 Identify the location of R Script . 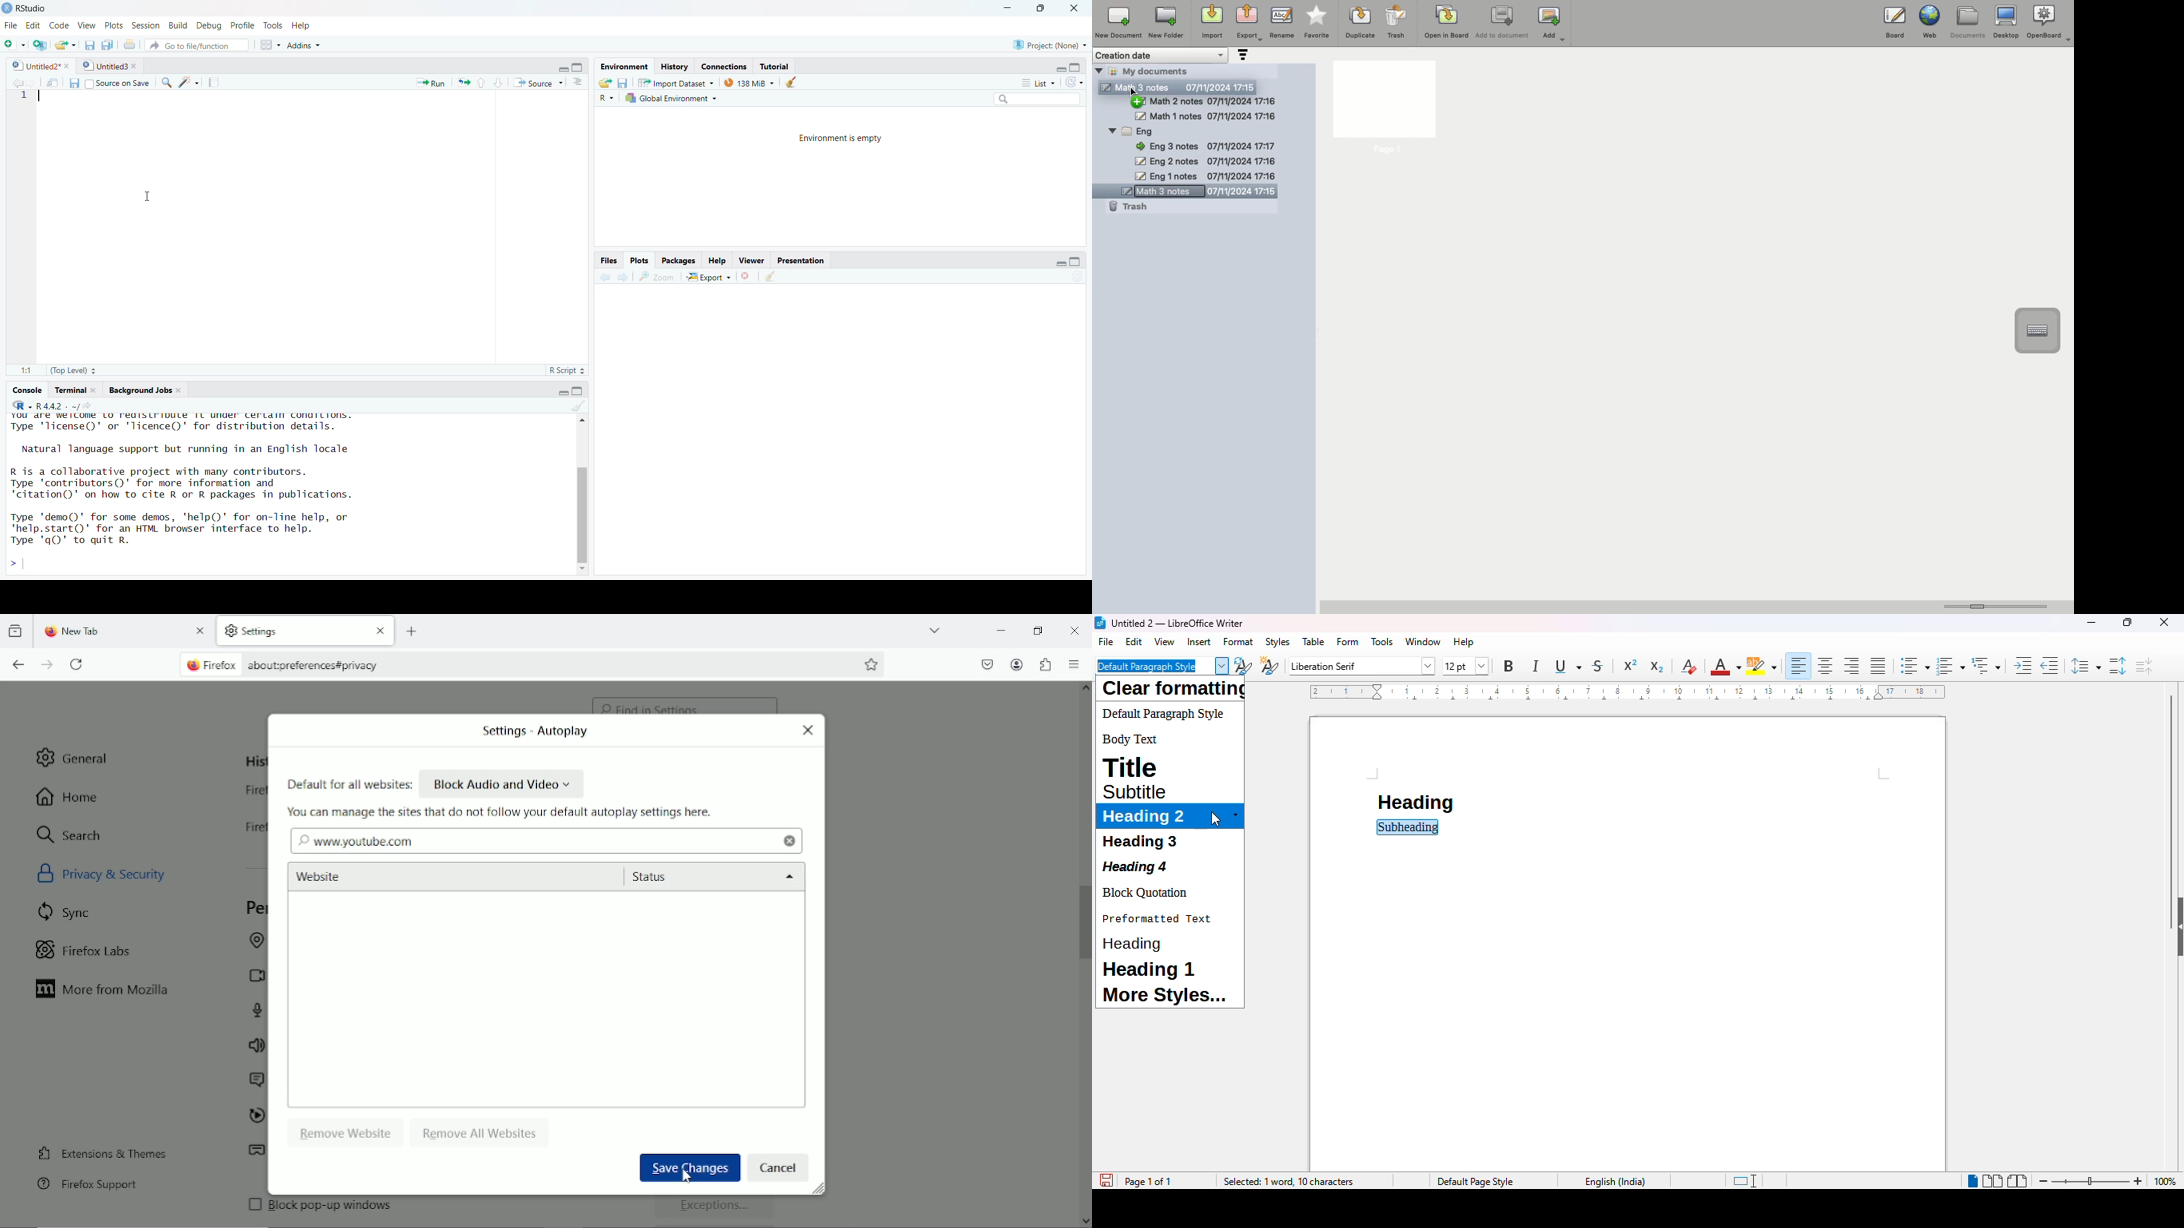
(564, 372).